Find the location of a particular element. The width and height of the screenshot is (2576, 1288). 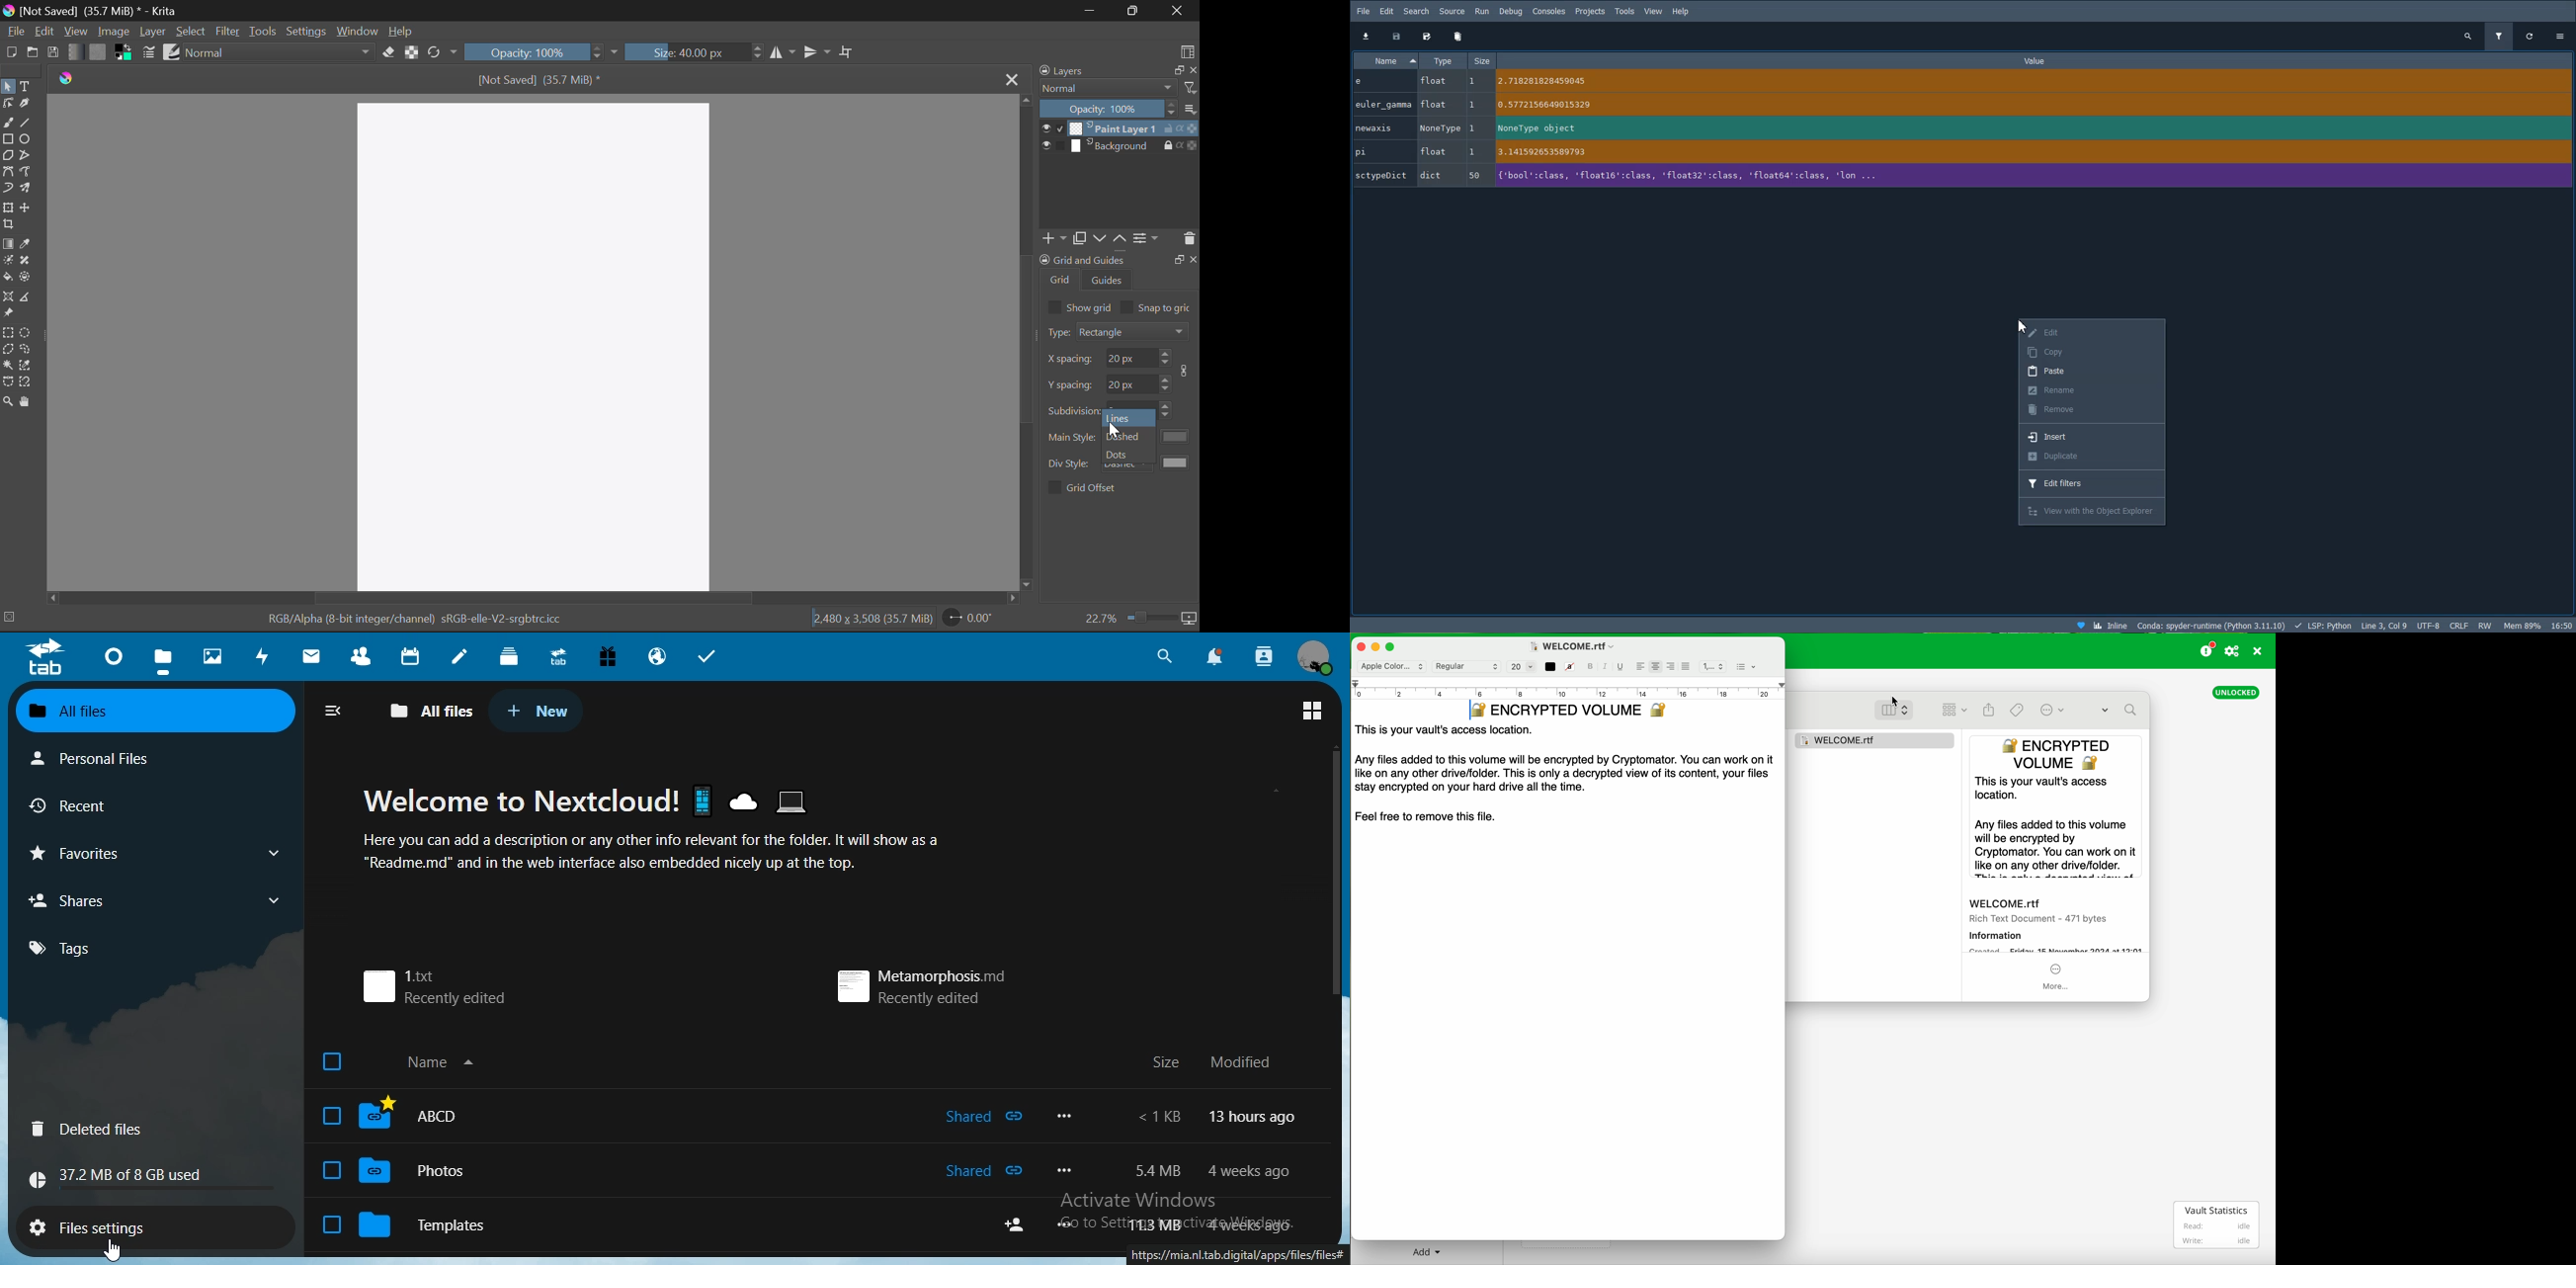

[Here you can add a desaiption or any other info relevant for the folder. it will show as a
“Readme. md" and in the web interface also embedded nicely up at the top. is located at coordinates (656, 855).